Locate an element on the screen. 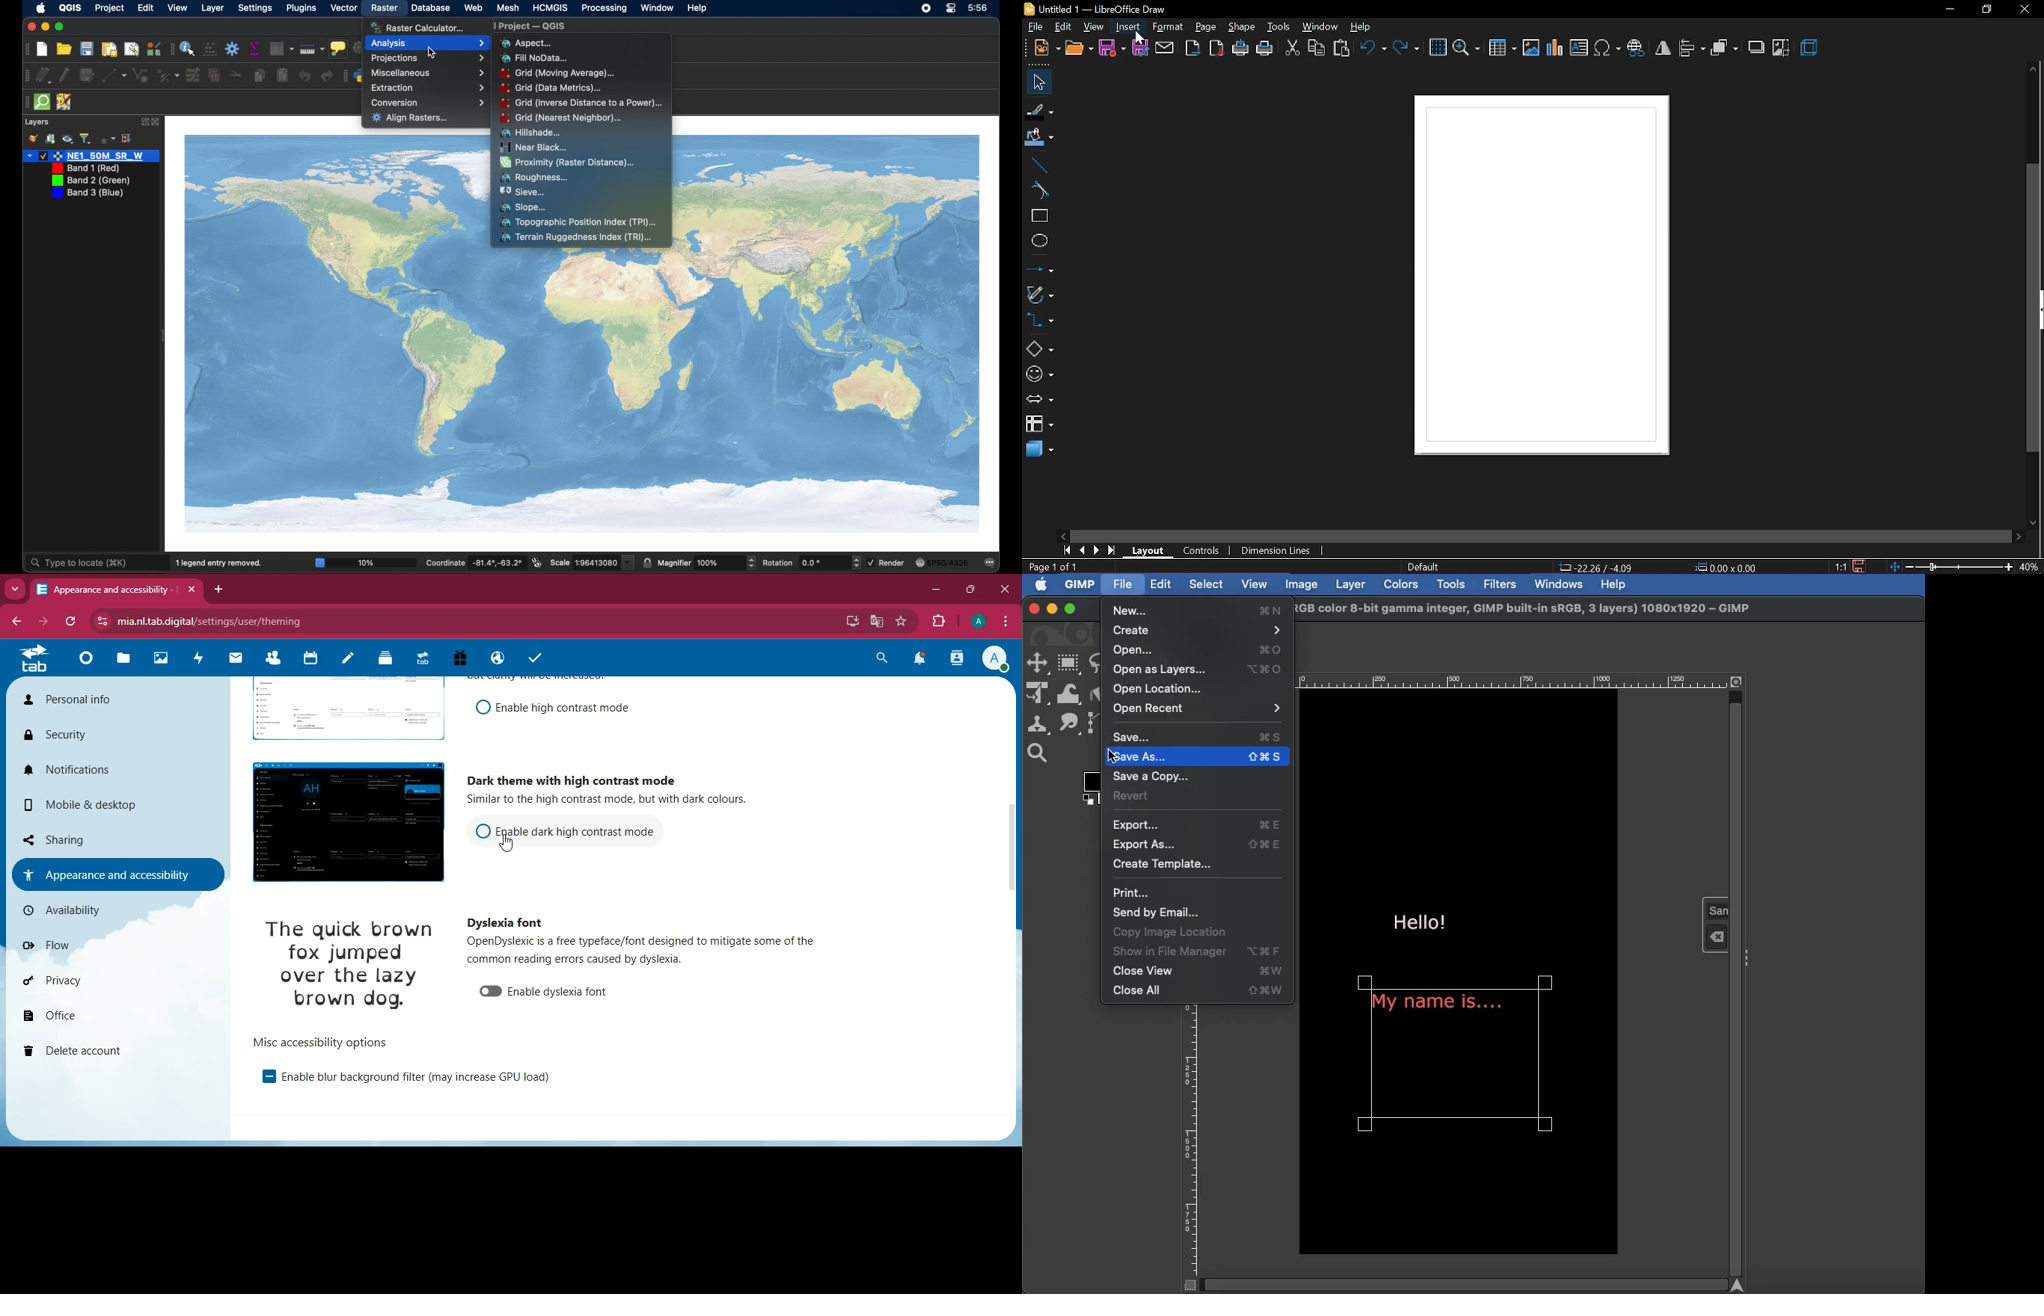 Image resolution: width=2044 pixels, height=1316 pixels. open print layout is located at coordinates (109, 49).